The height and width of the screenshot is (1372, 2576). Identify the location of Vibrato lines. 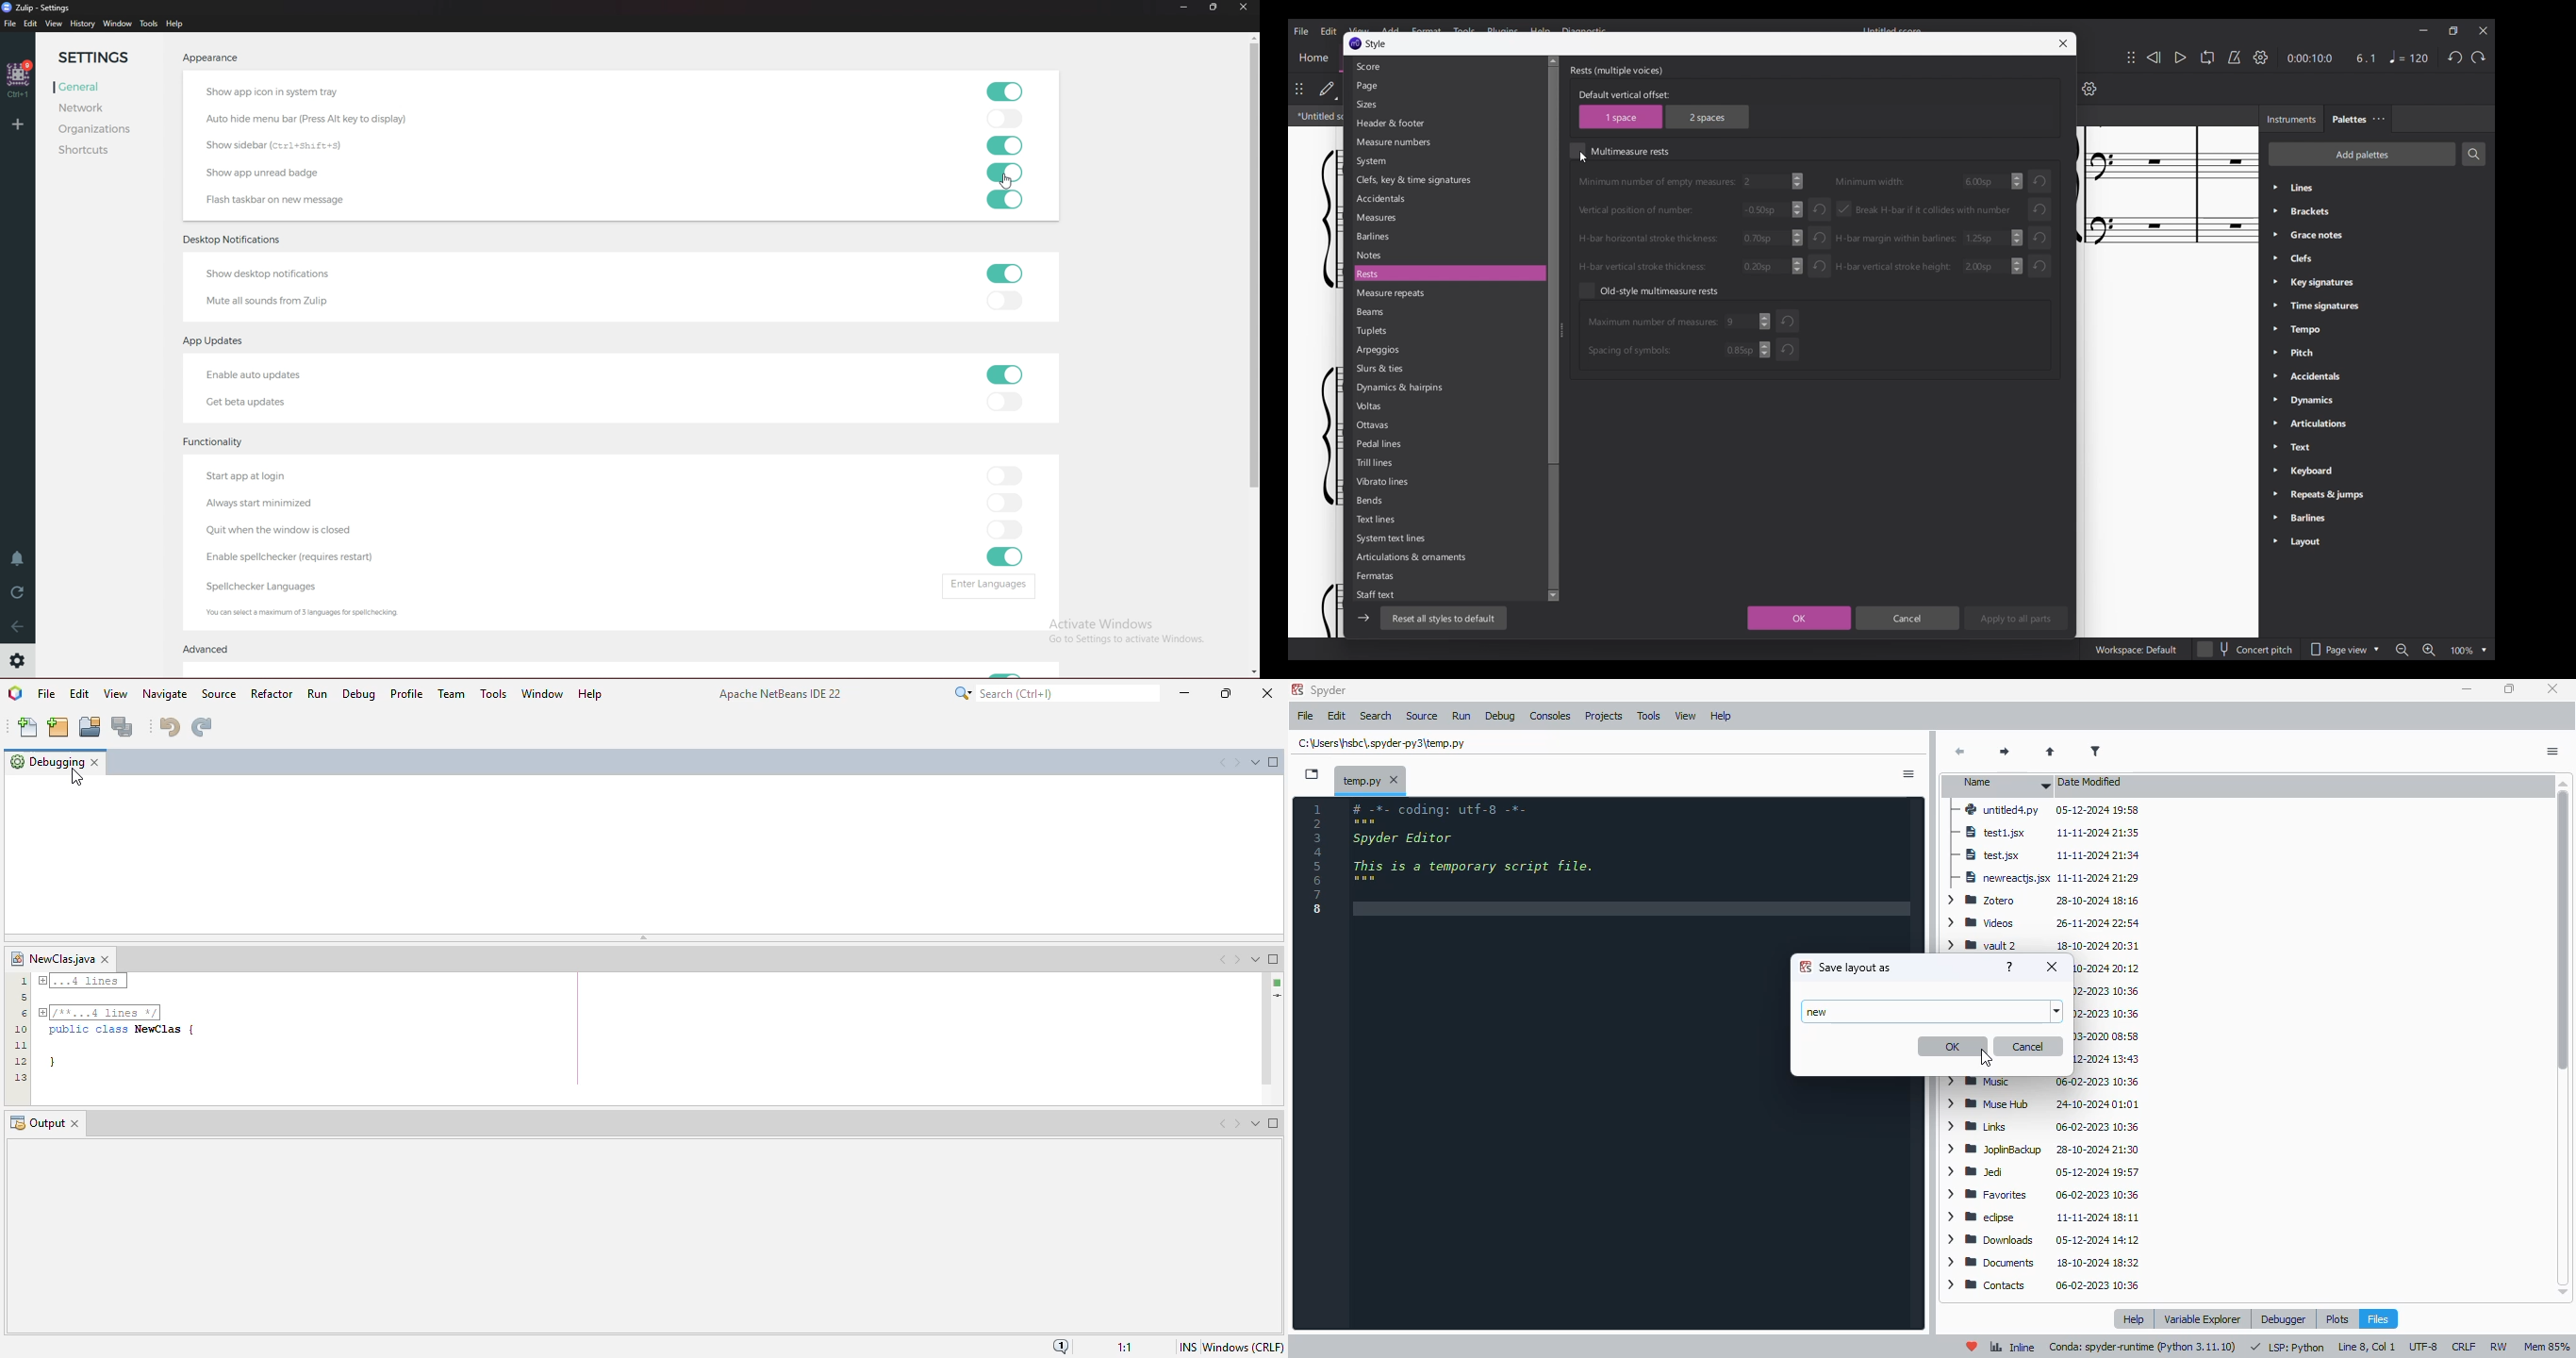
(1447, 481).